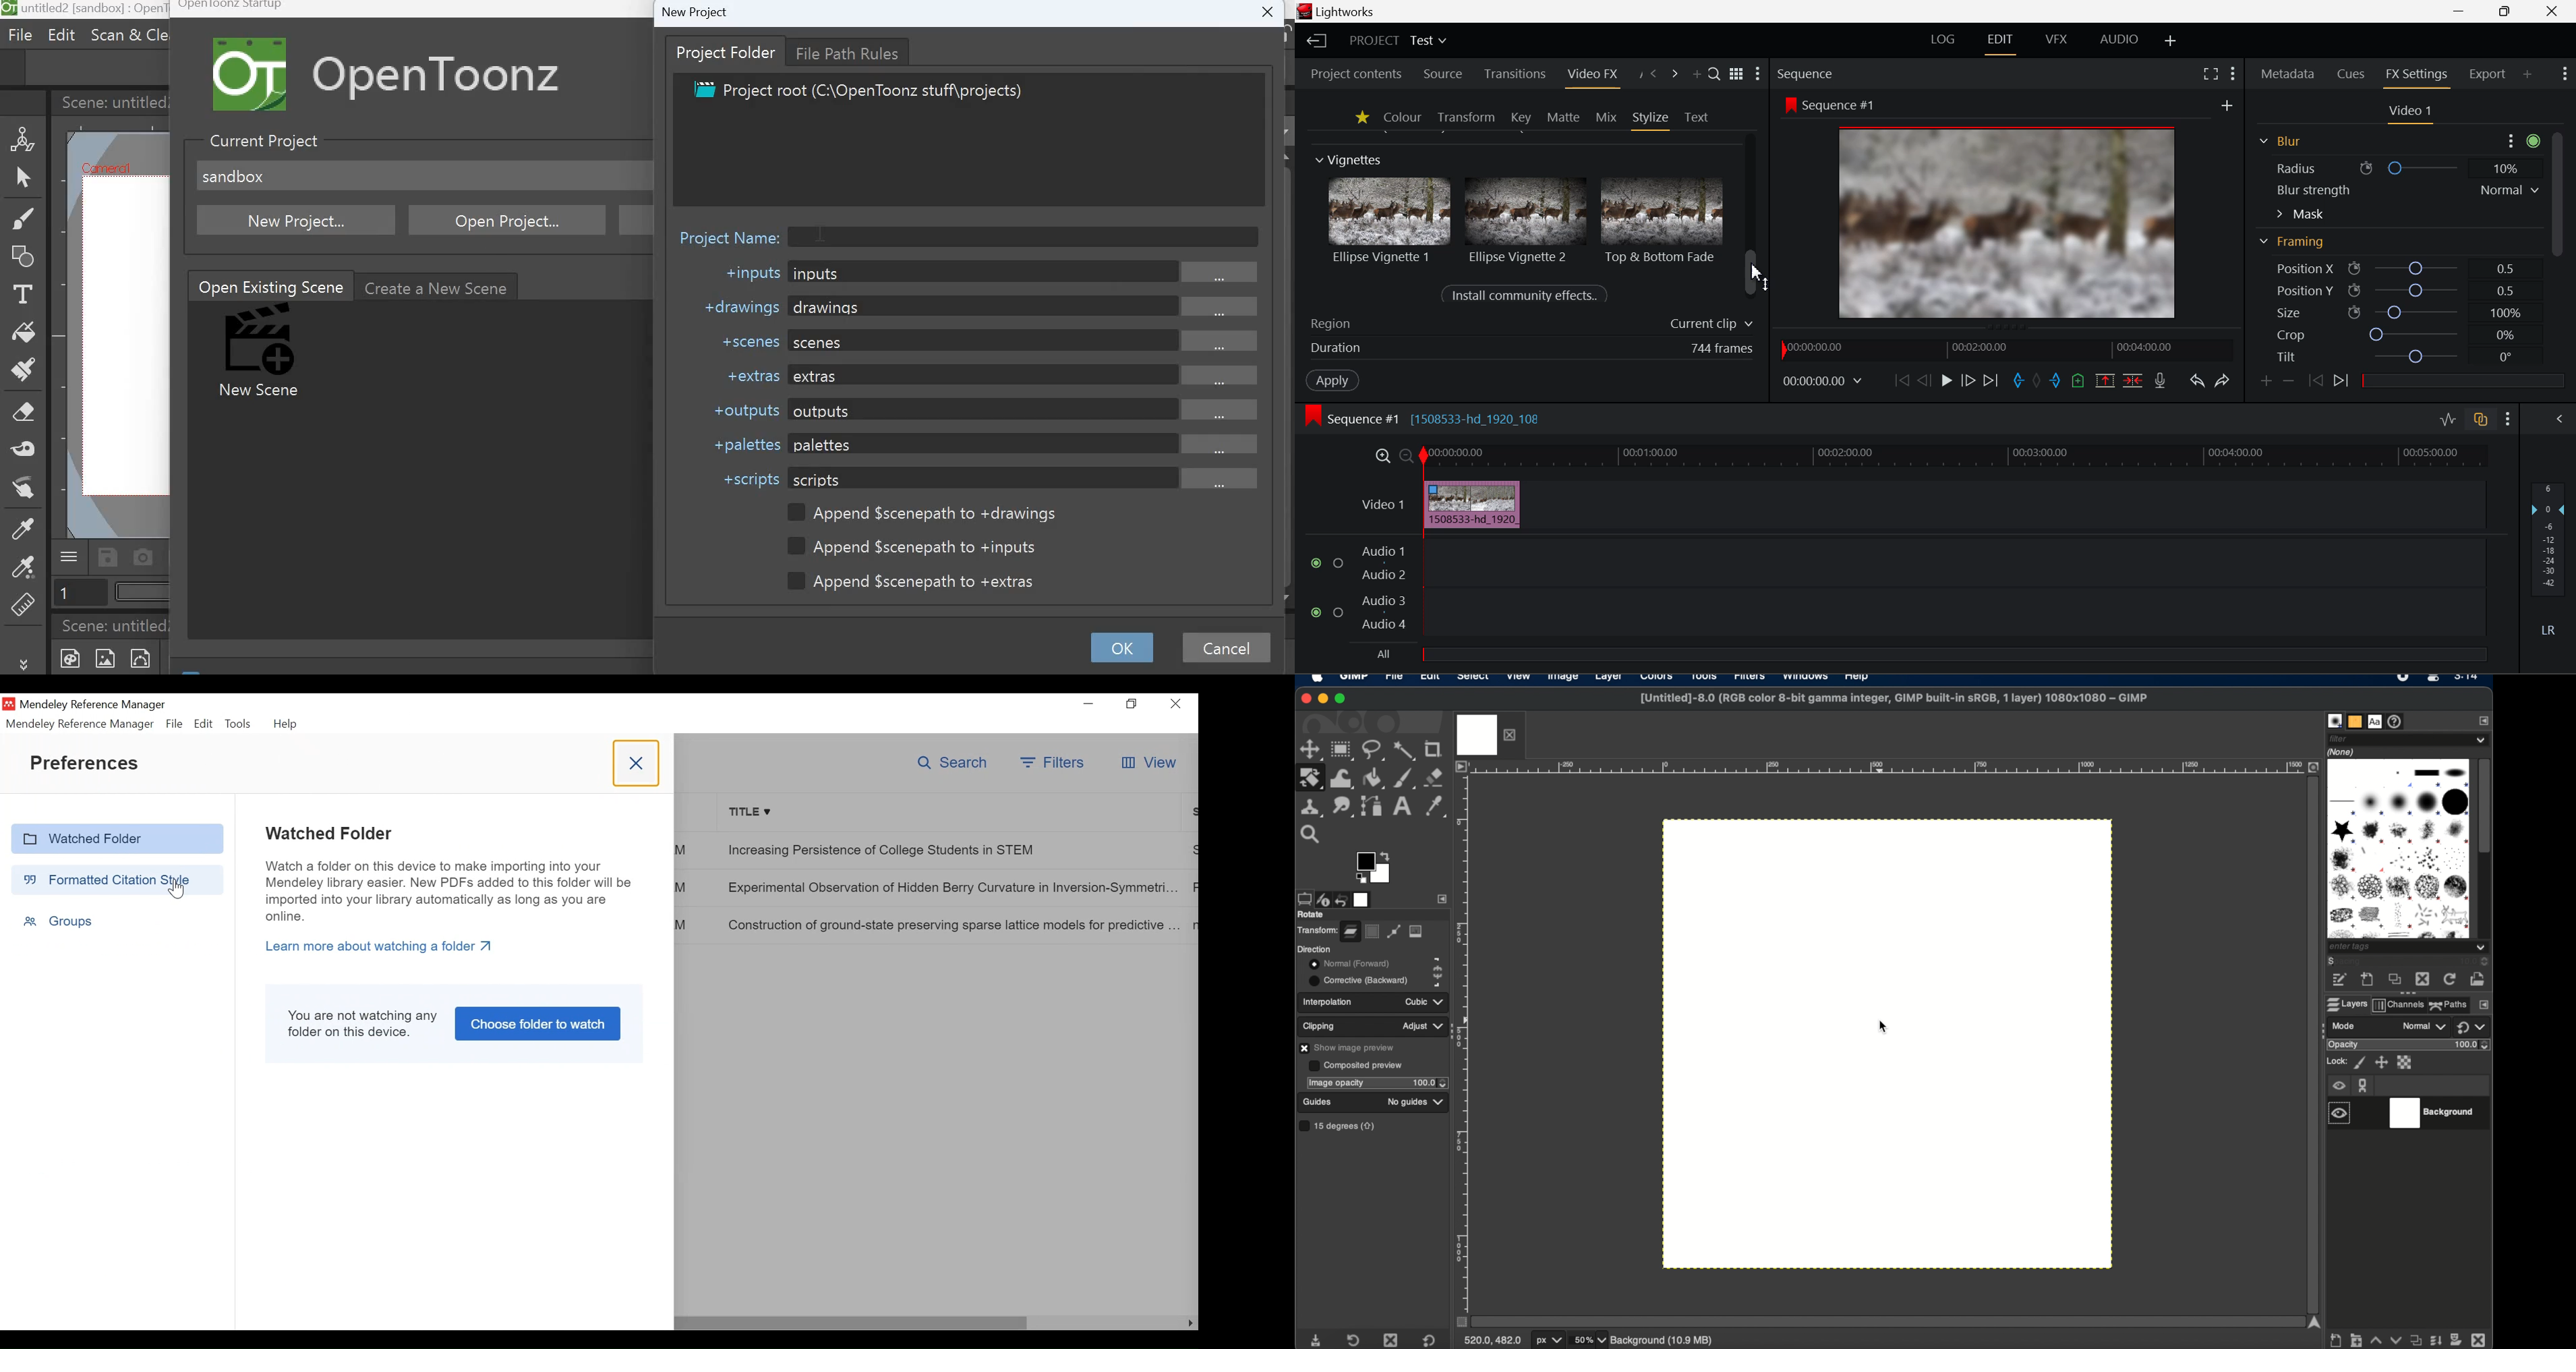  Describe the element at coordinates (1808, 73) in the screenshot. I see `Sequence Preview Section` at that location.